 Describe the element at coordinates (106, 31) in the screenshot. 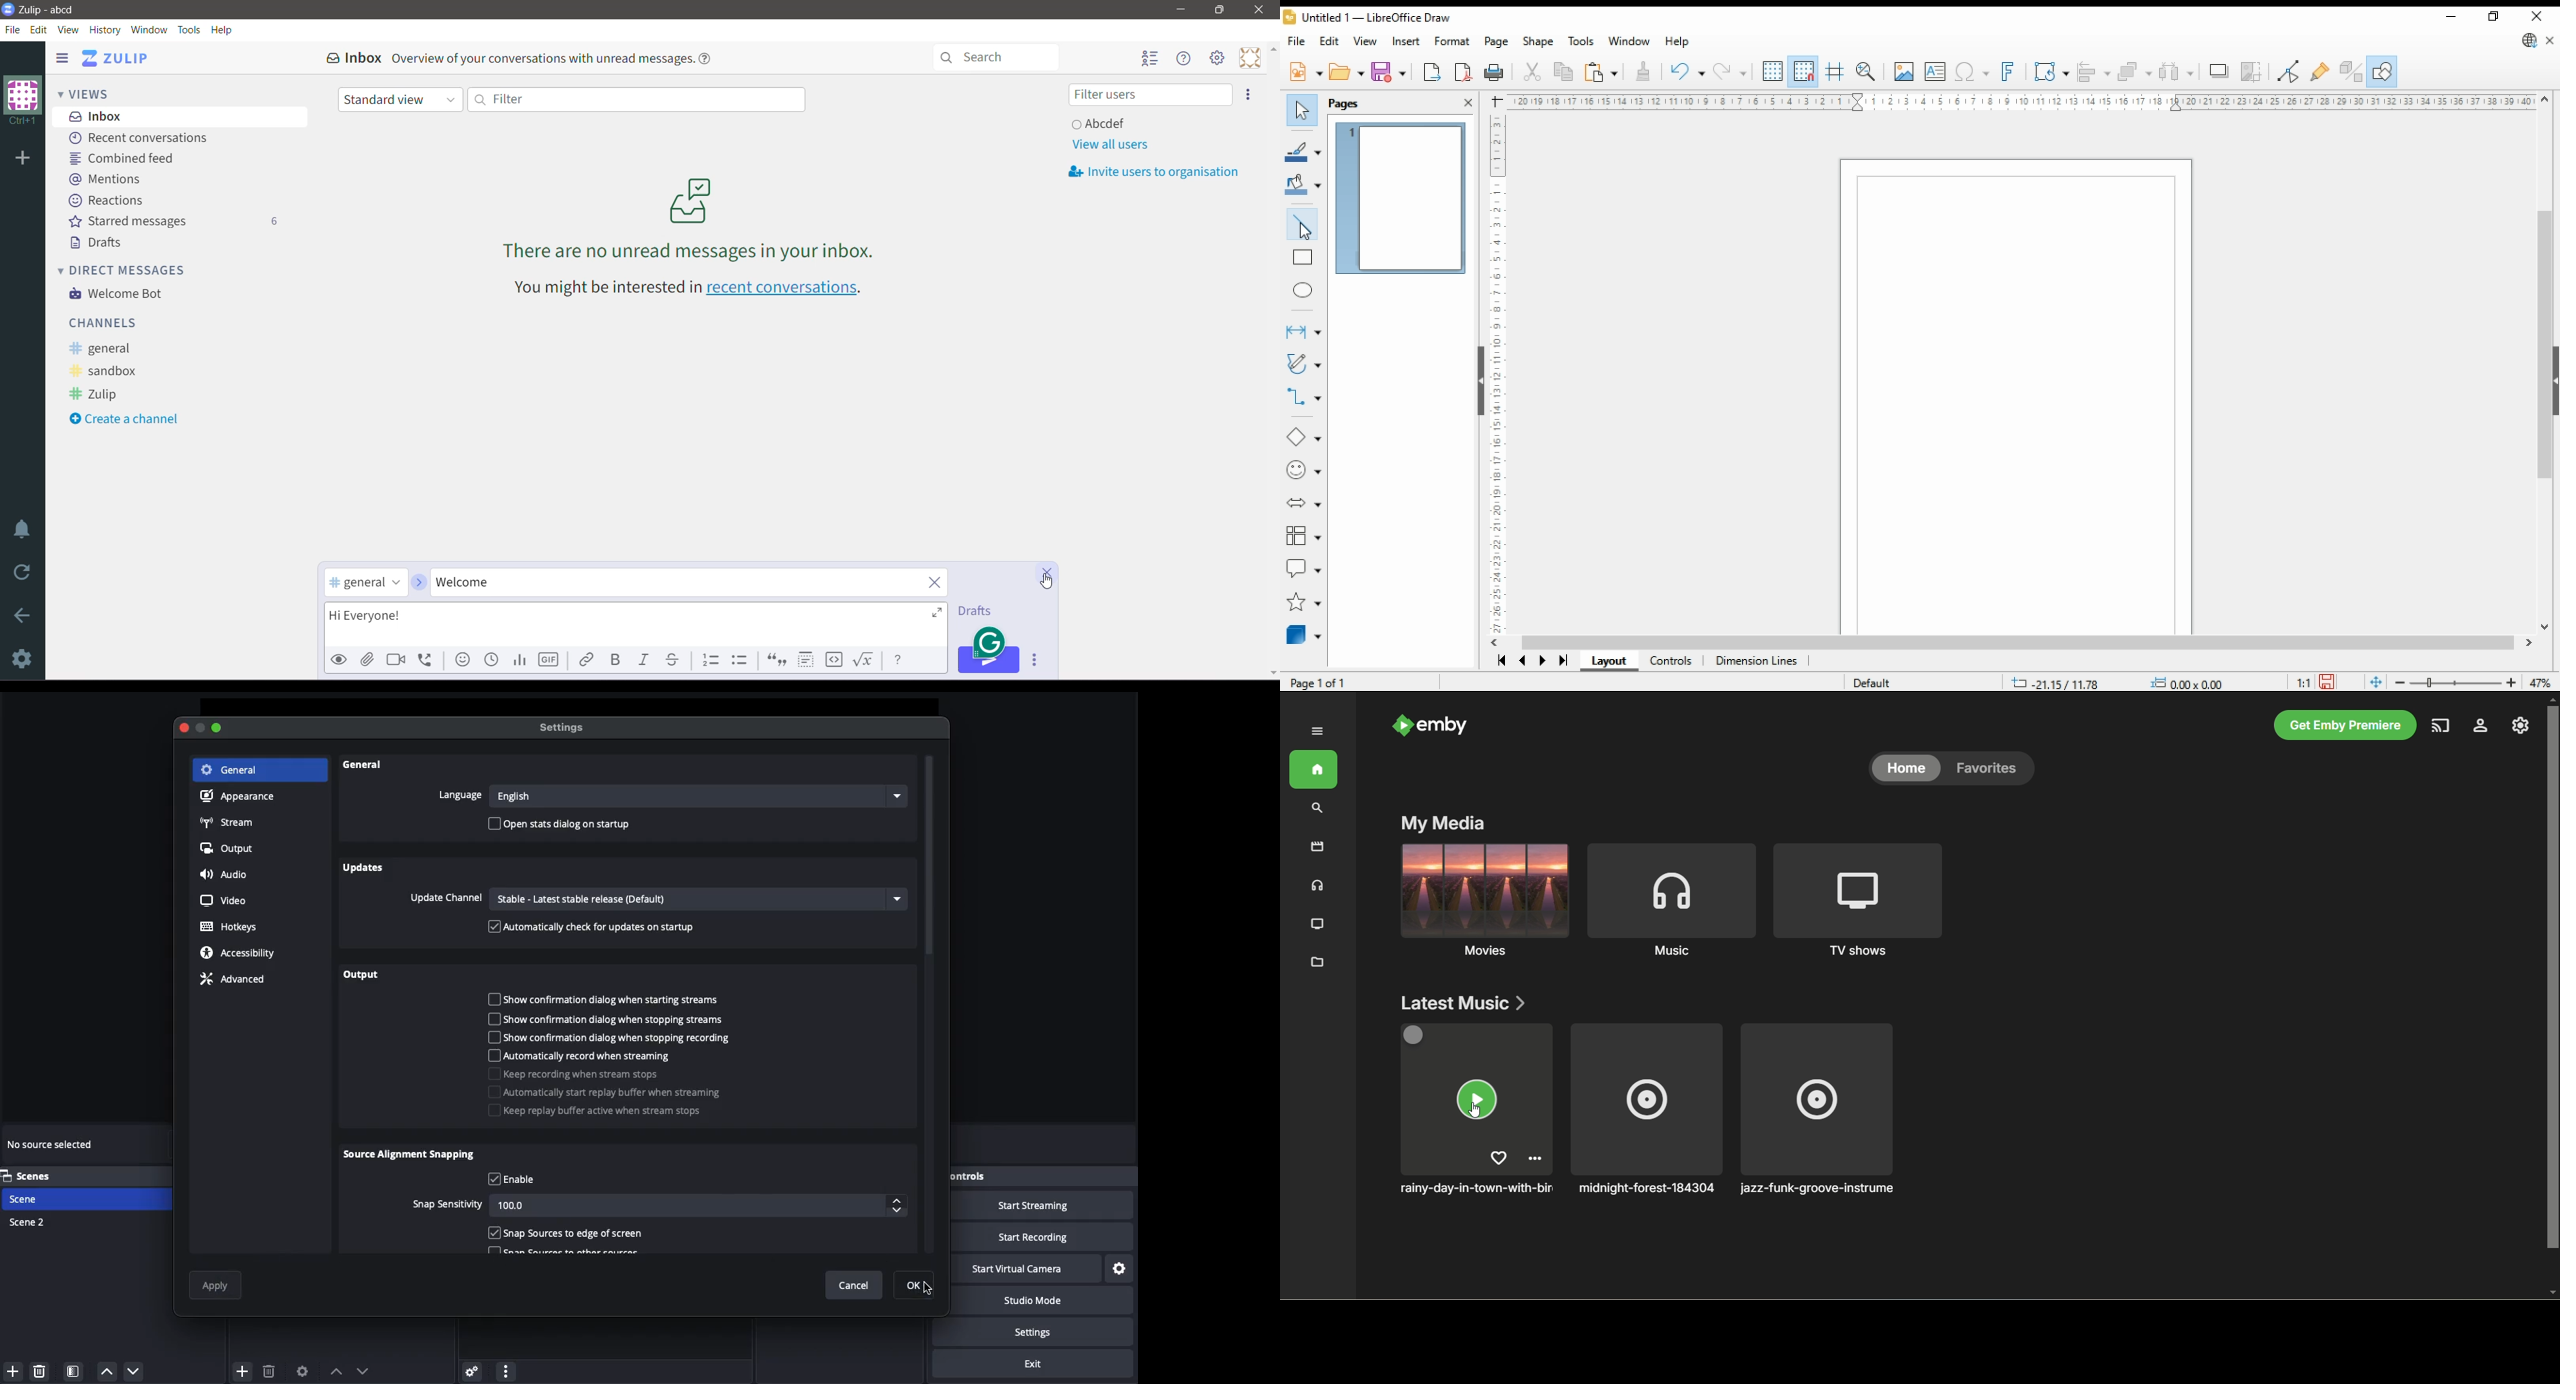

I see `History` at that location.